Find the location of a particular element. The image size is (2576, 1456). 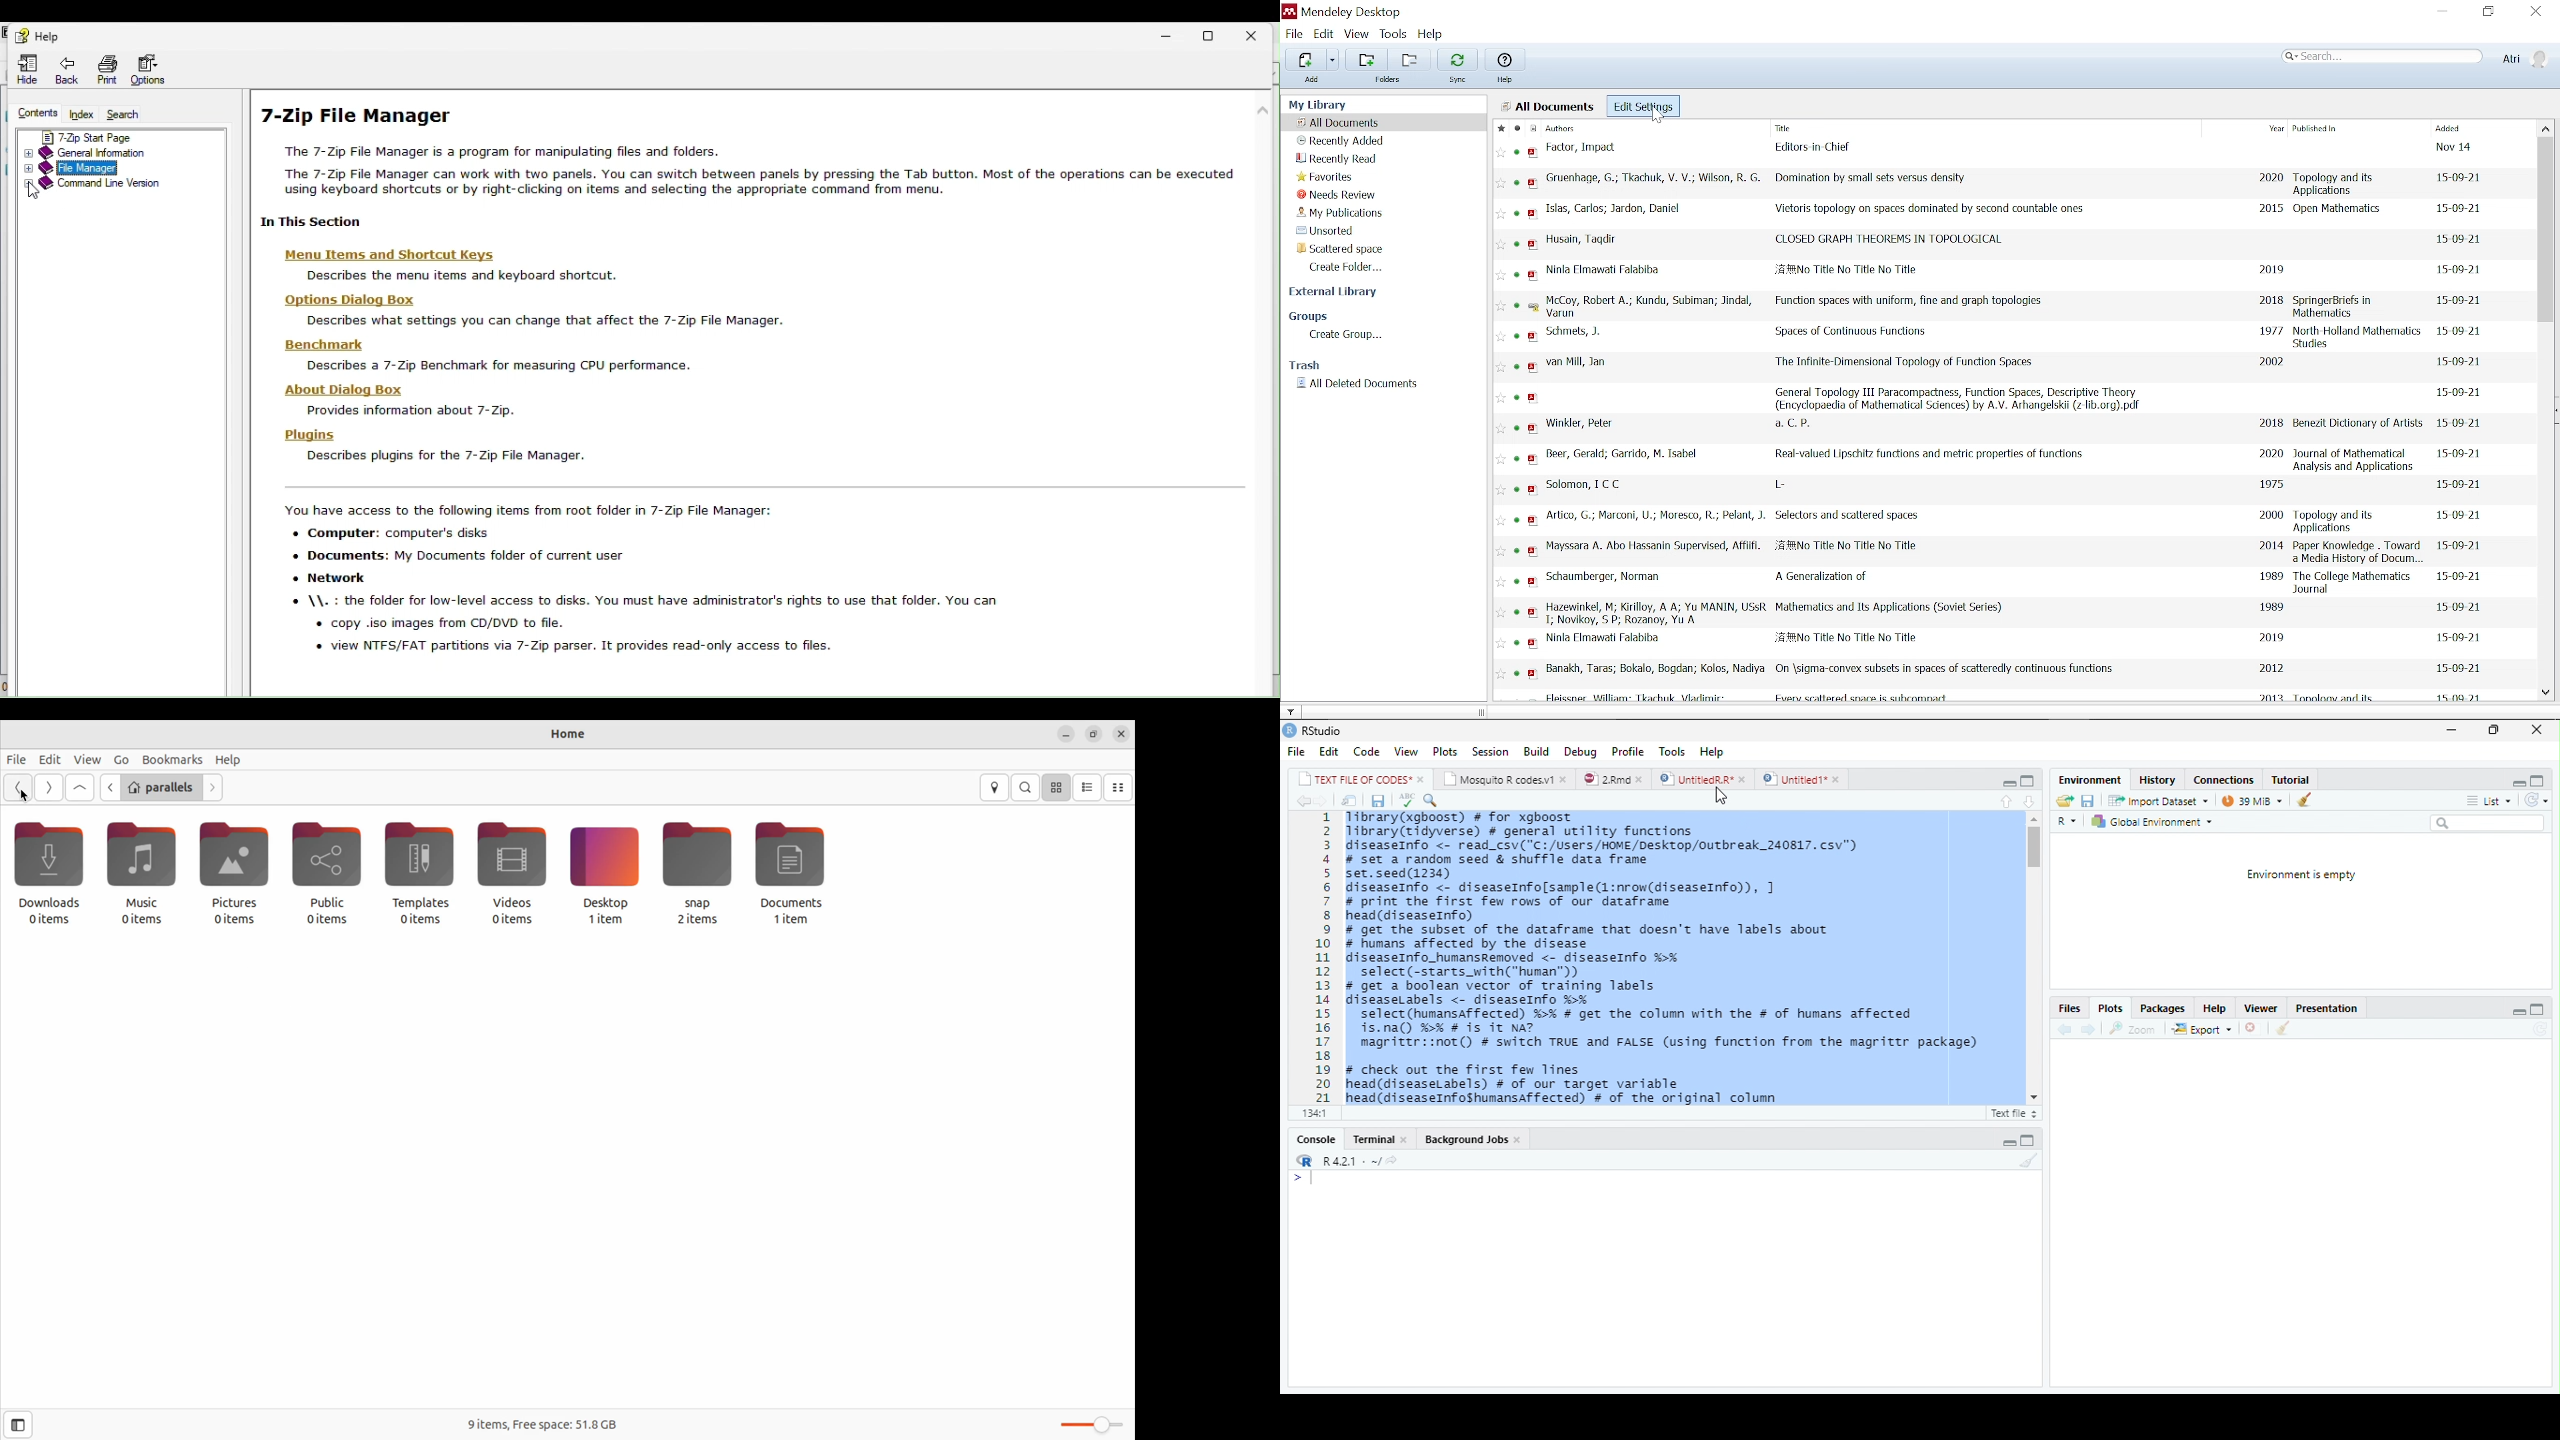

Mark as favorite is located at coordinates (1500, 129).